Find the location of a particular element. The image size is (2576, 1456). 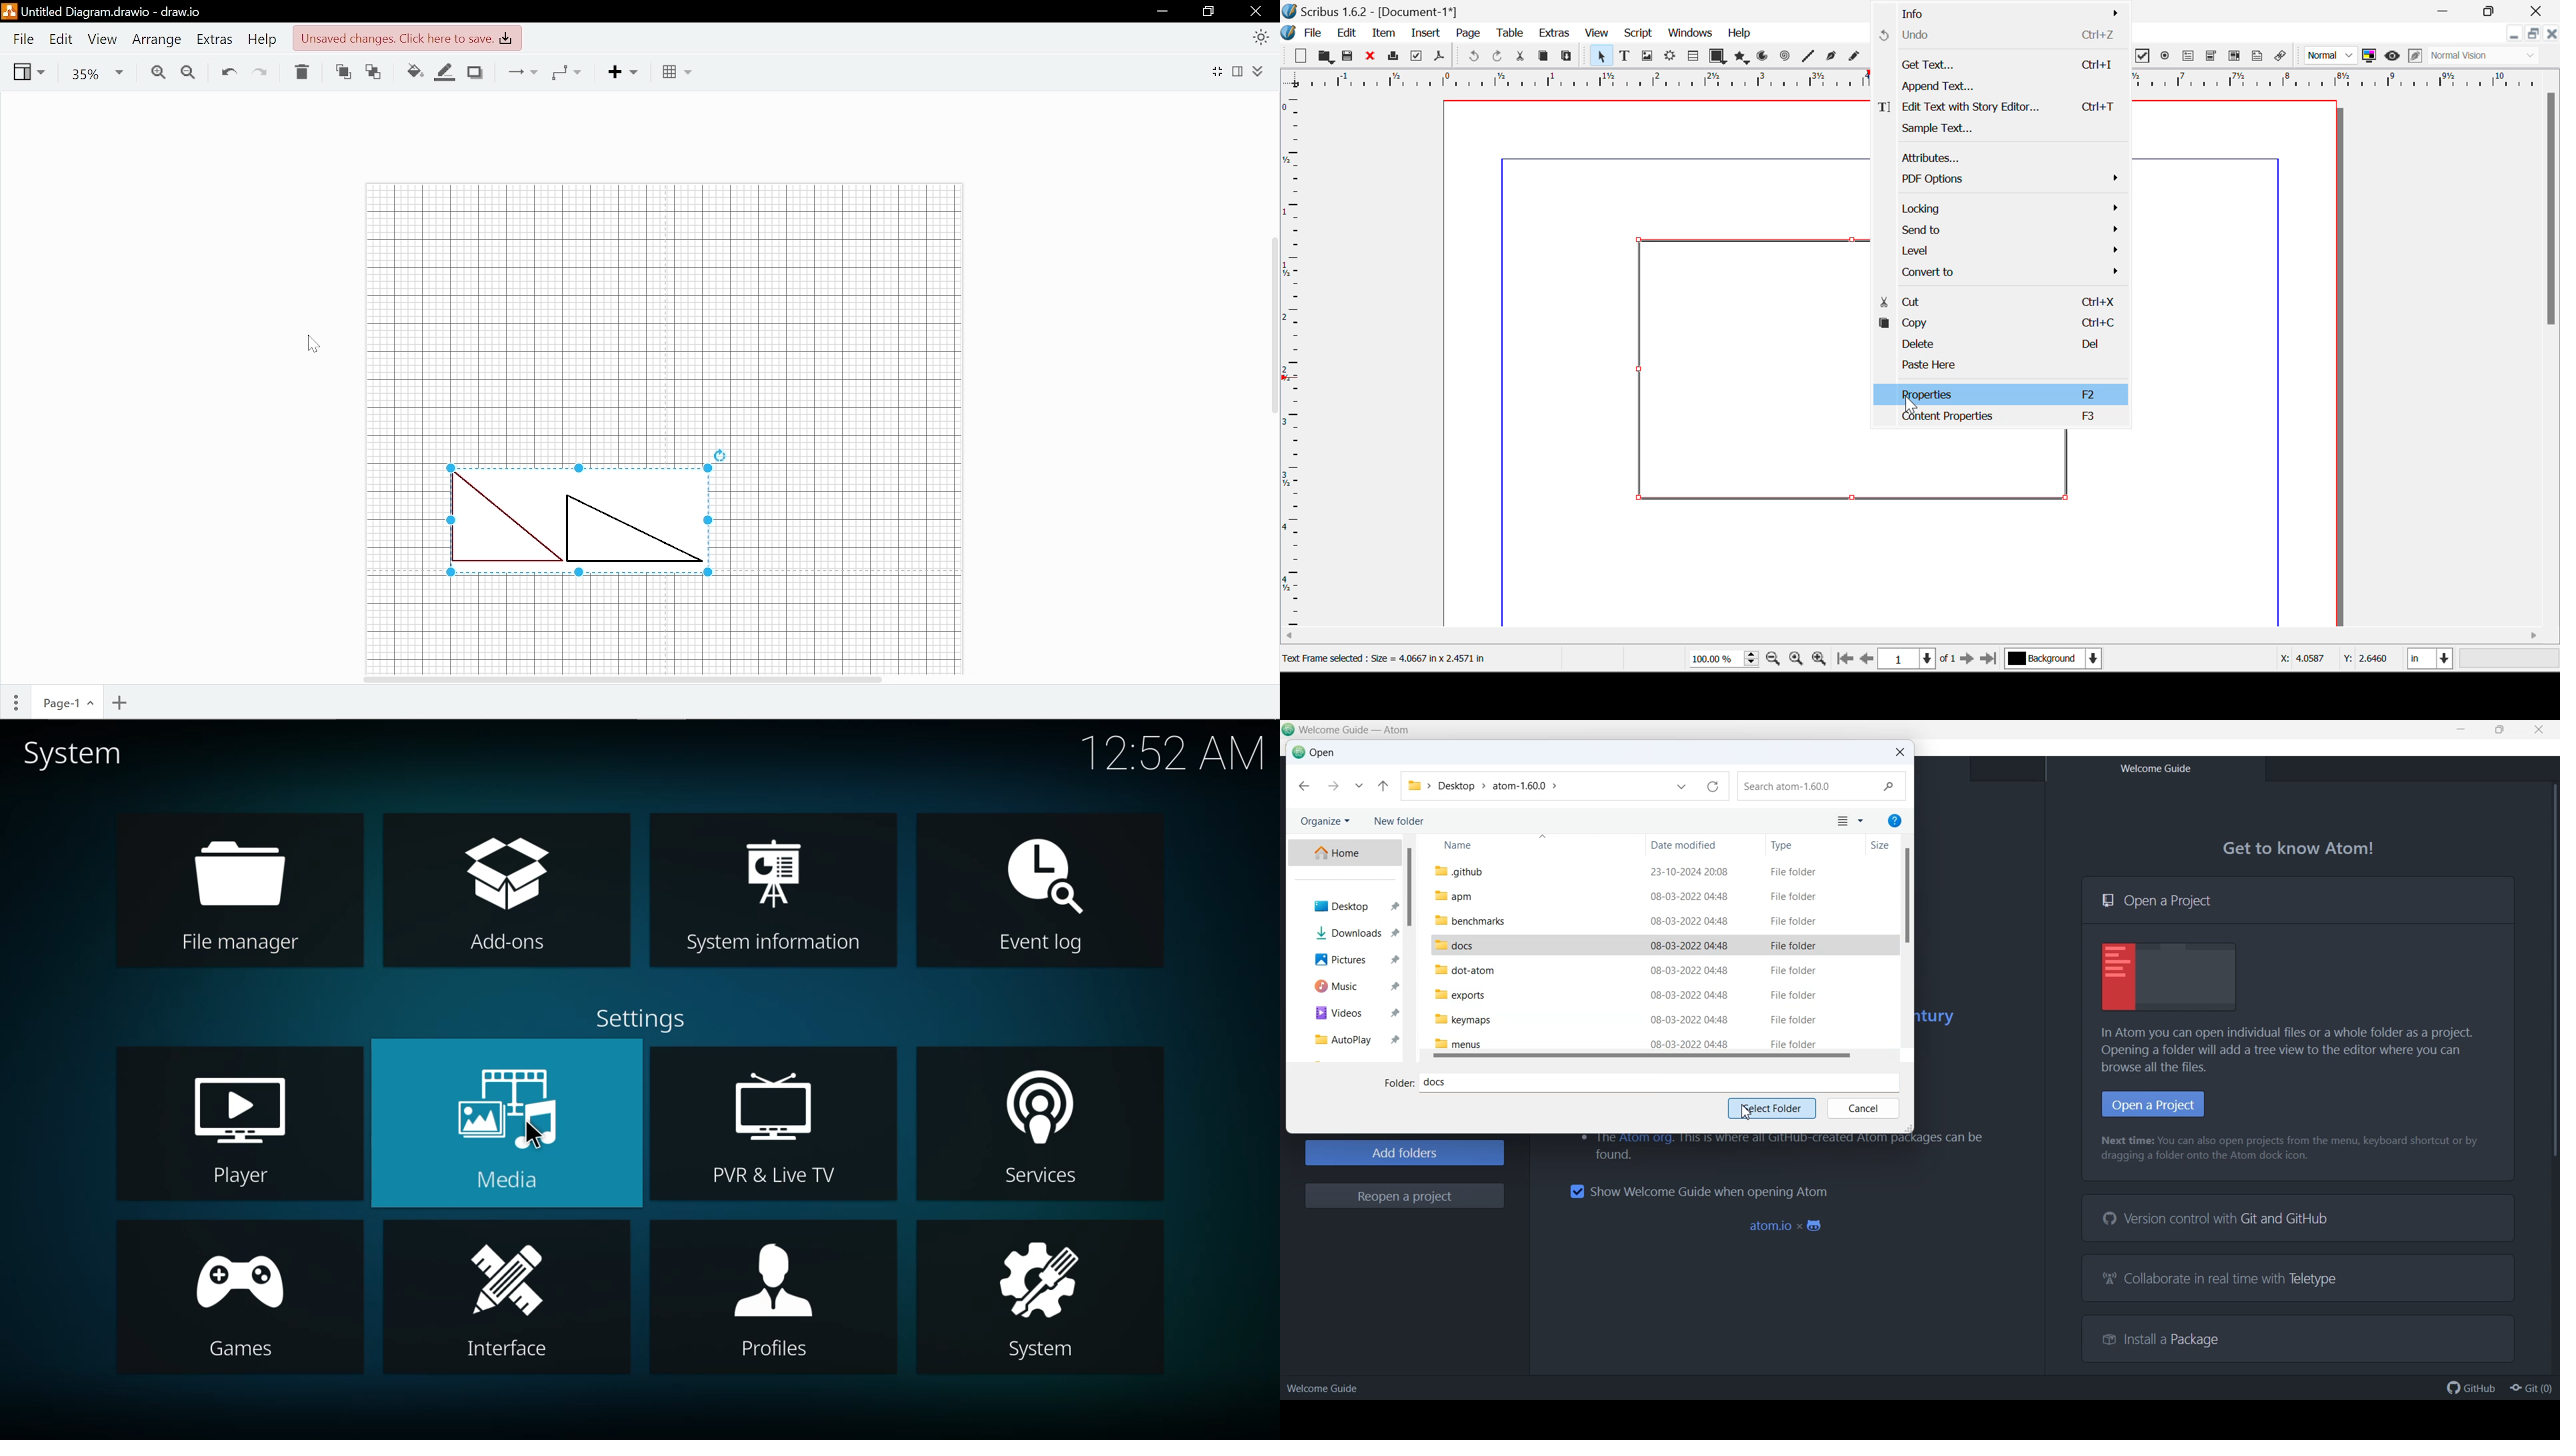

undo is located at coordinates (225, 72).